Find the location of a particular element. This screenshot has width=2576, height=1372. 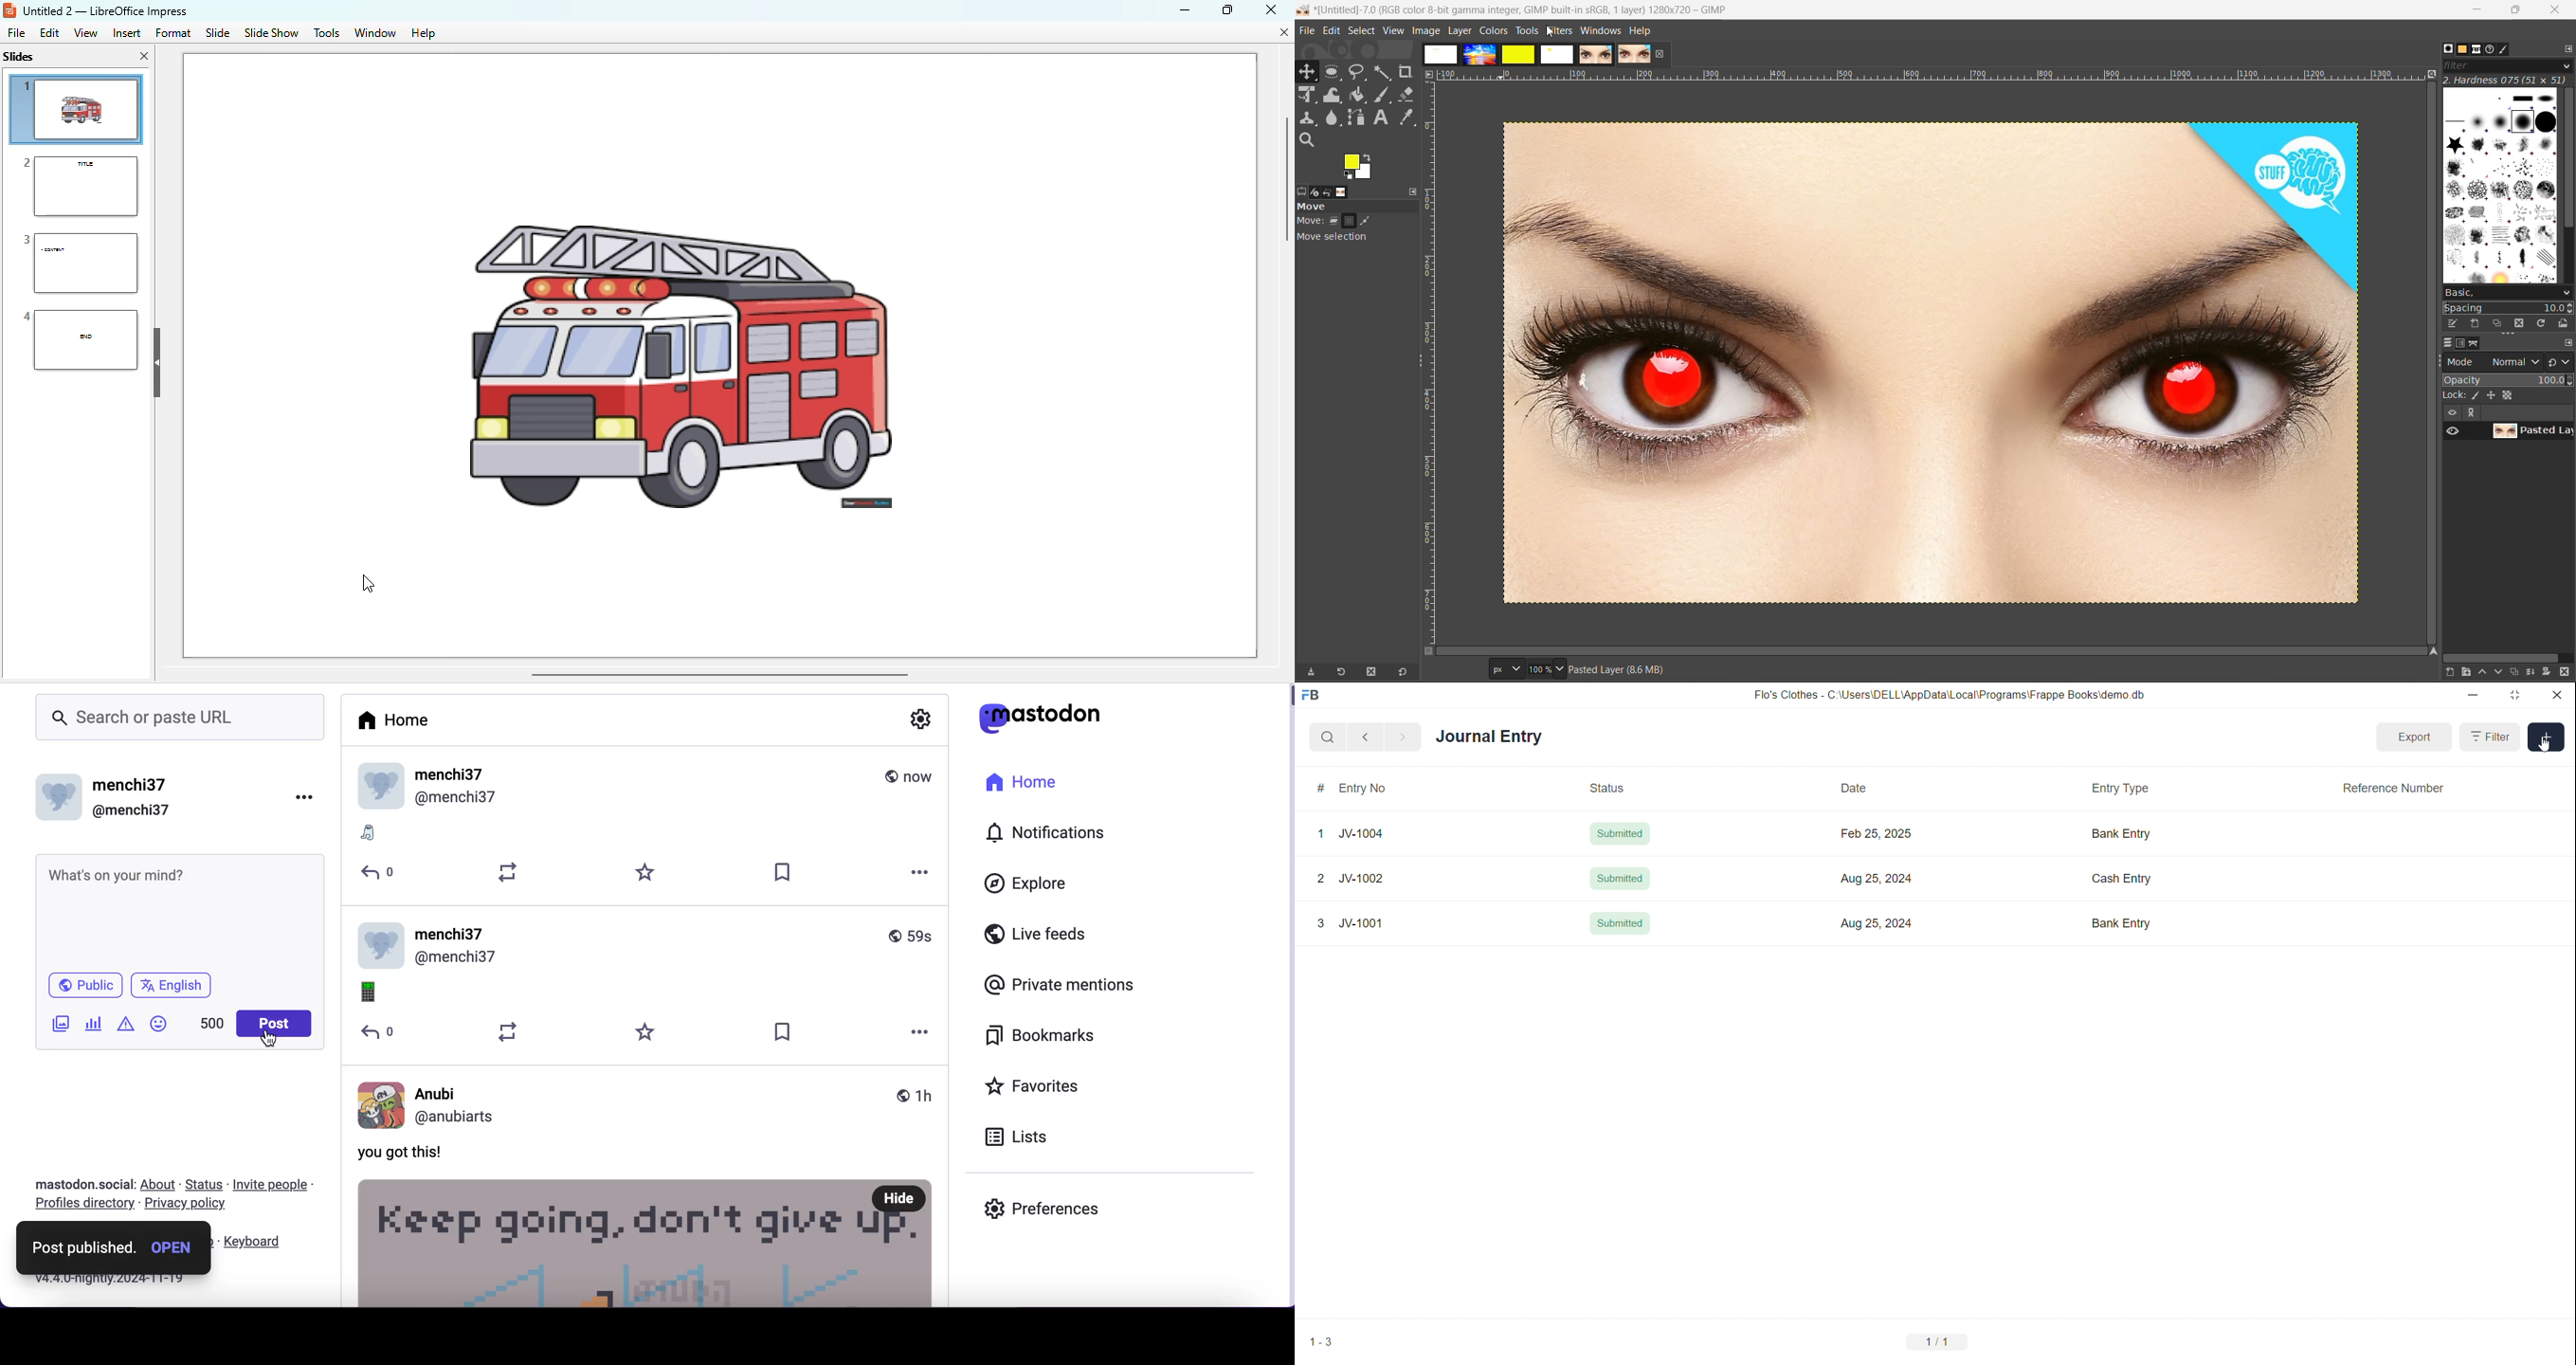

2 is located at coordinates (1319, 879).